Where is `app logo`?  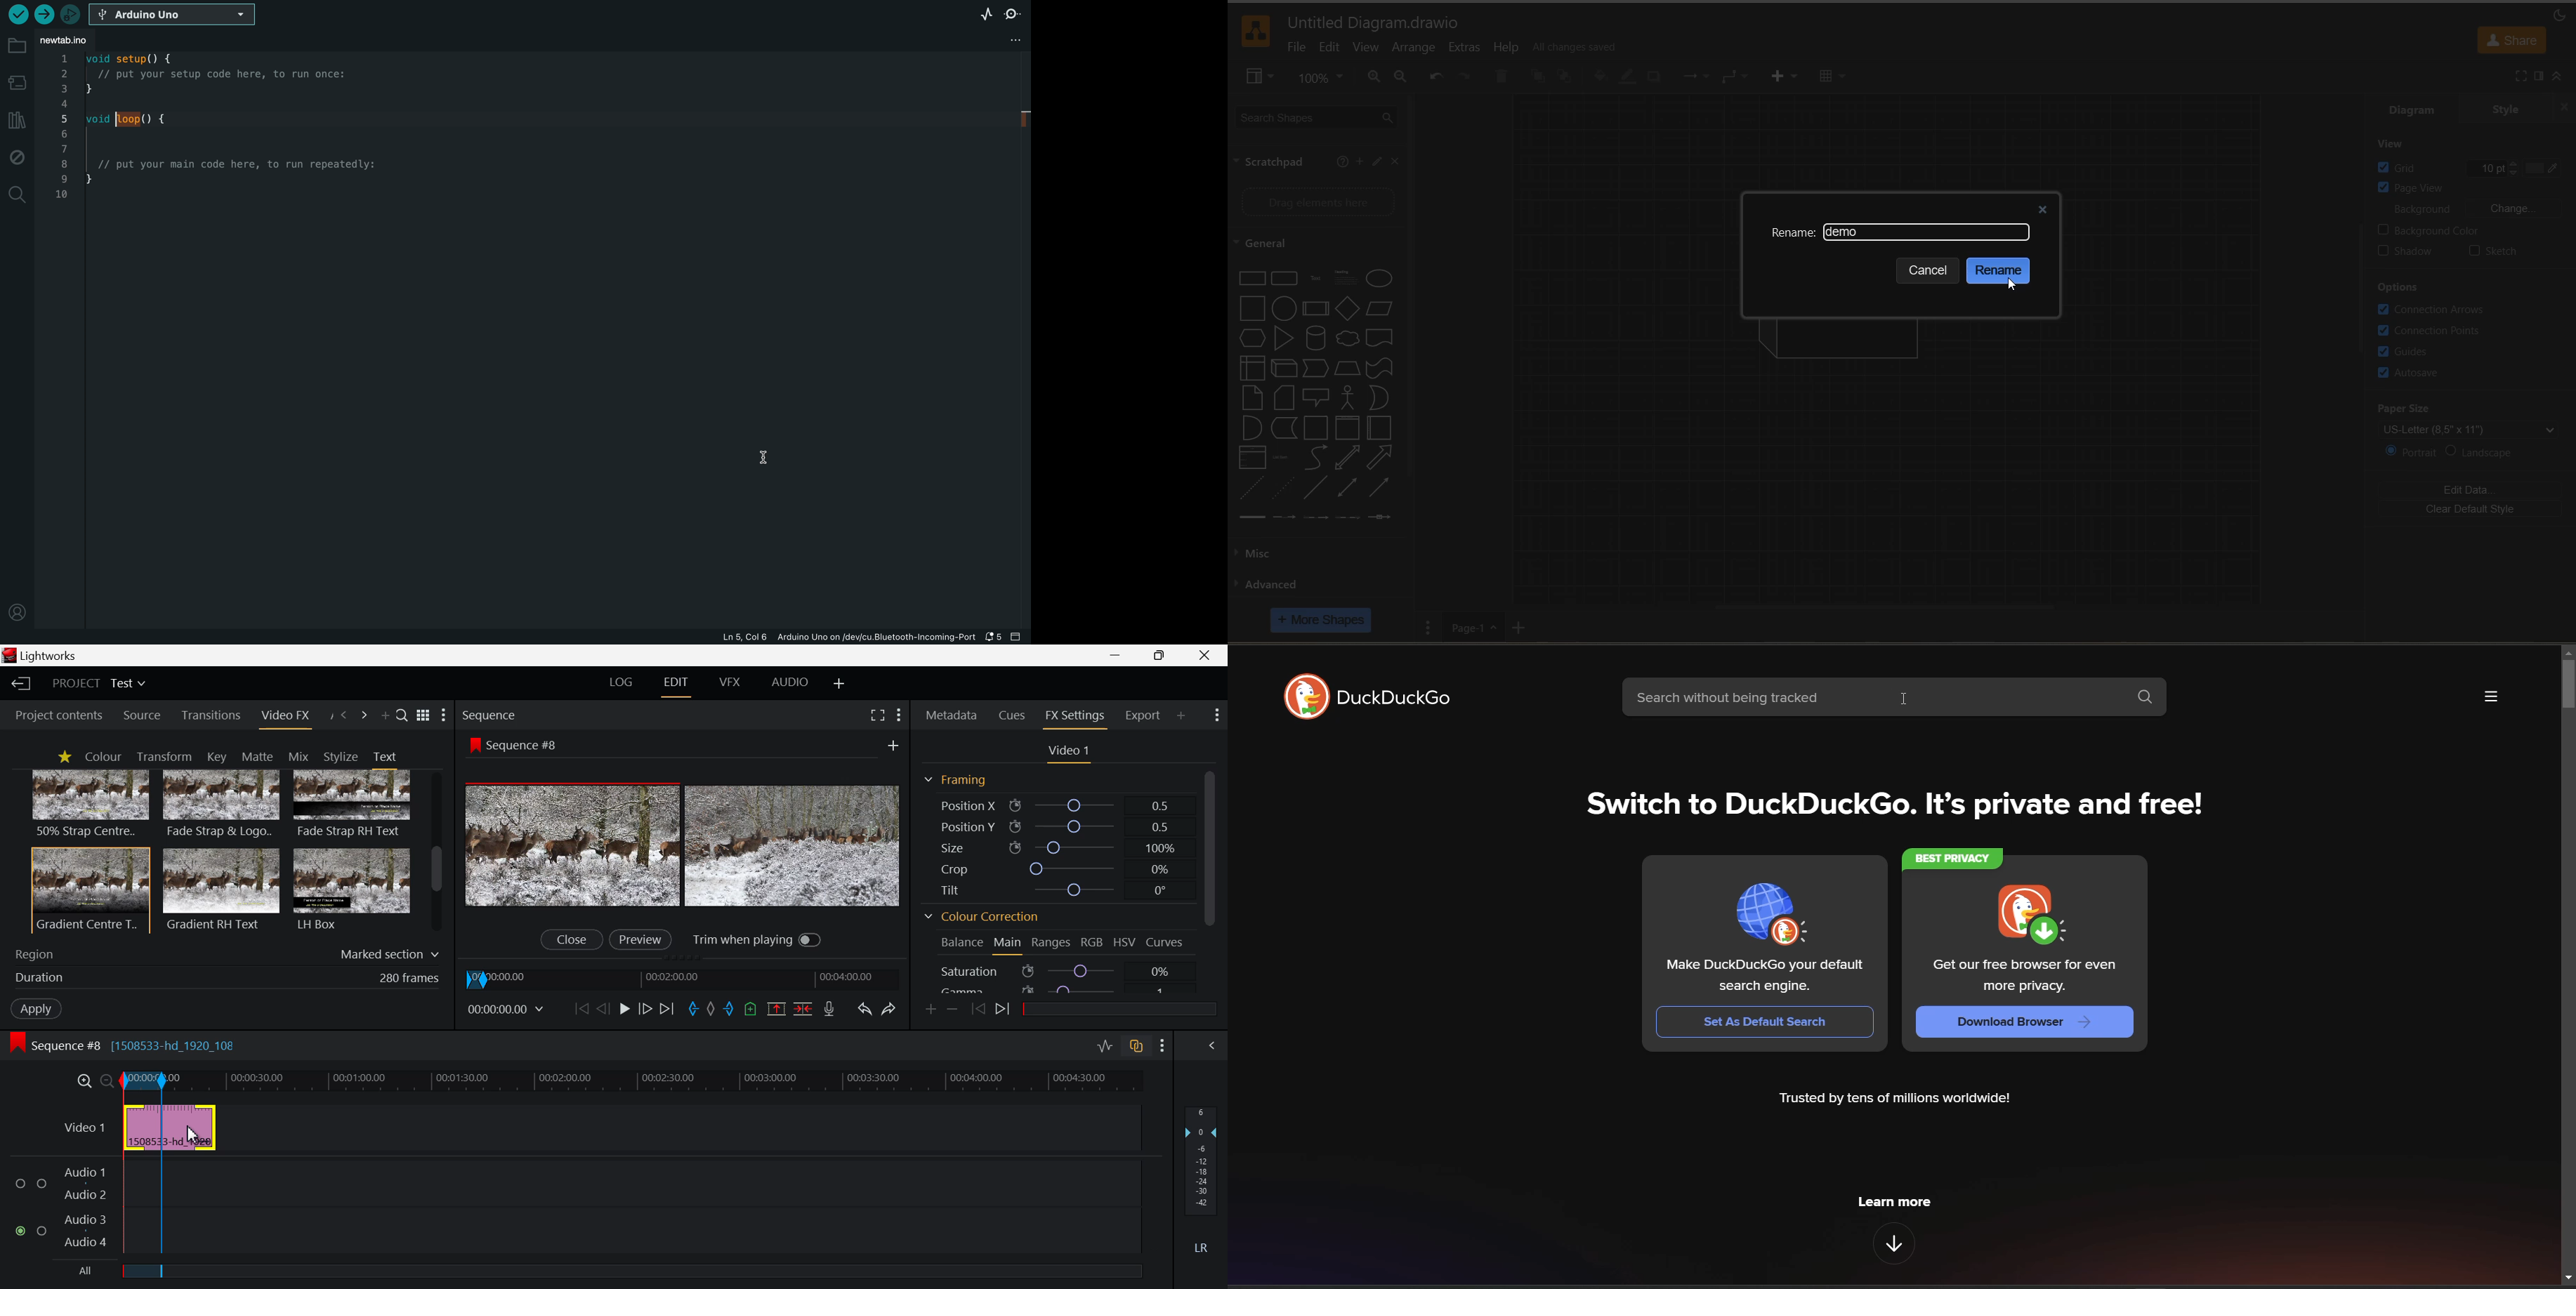
app logo is located at coordinates (1257, 31).